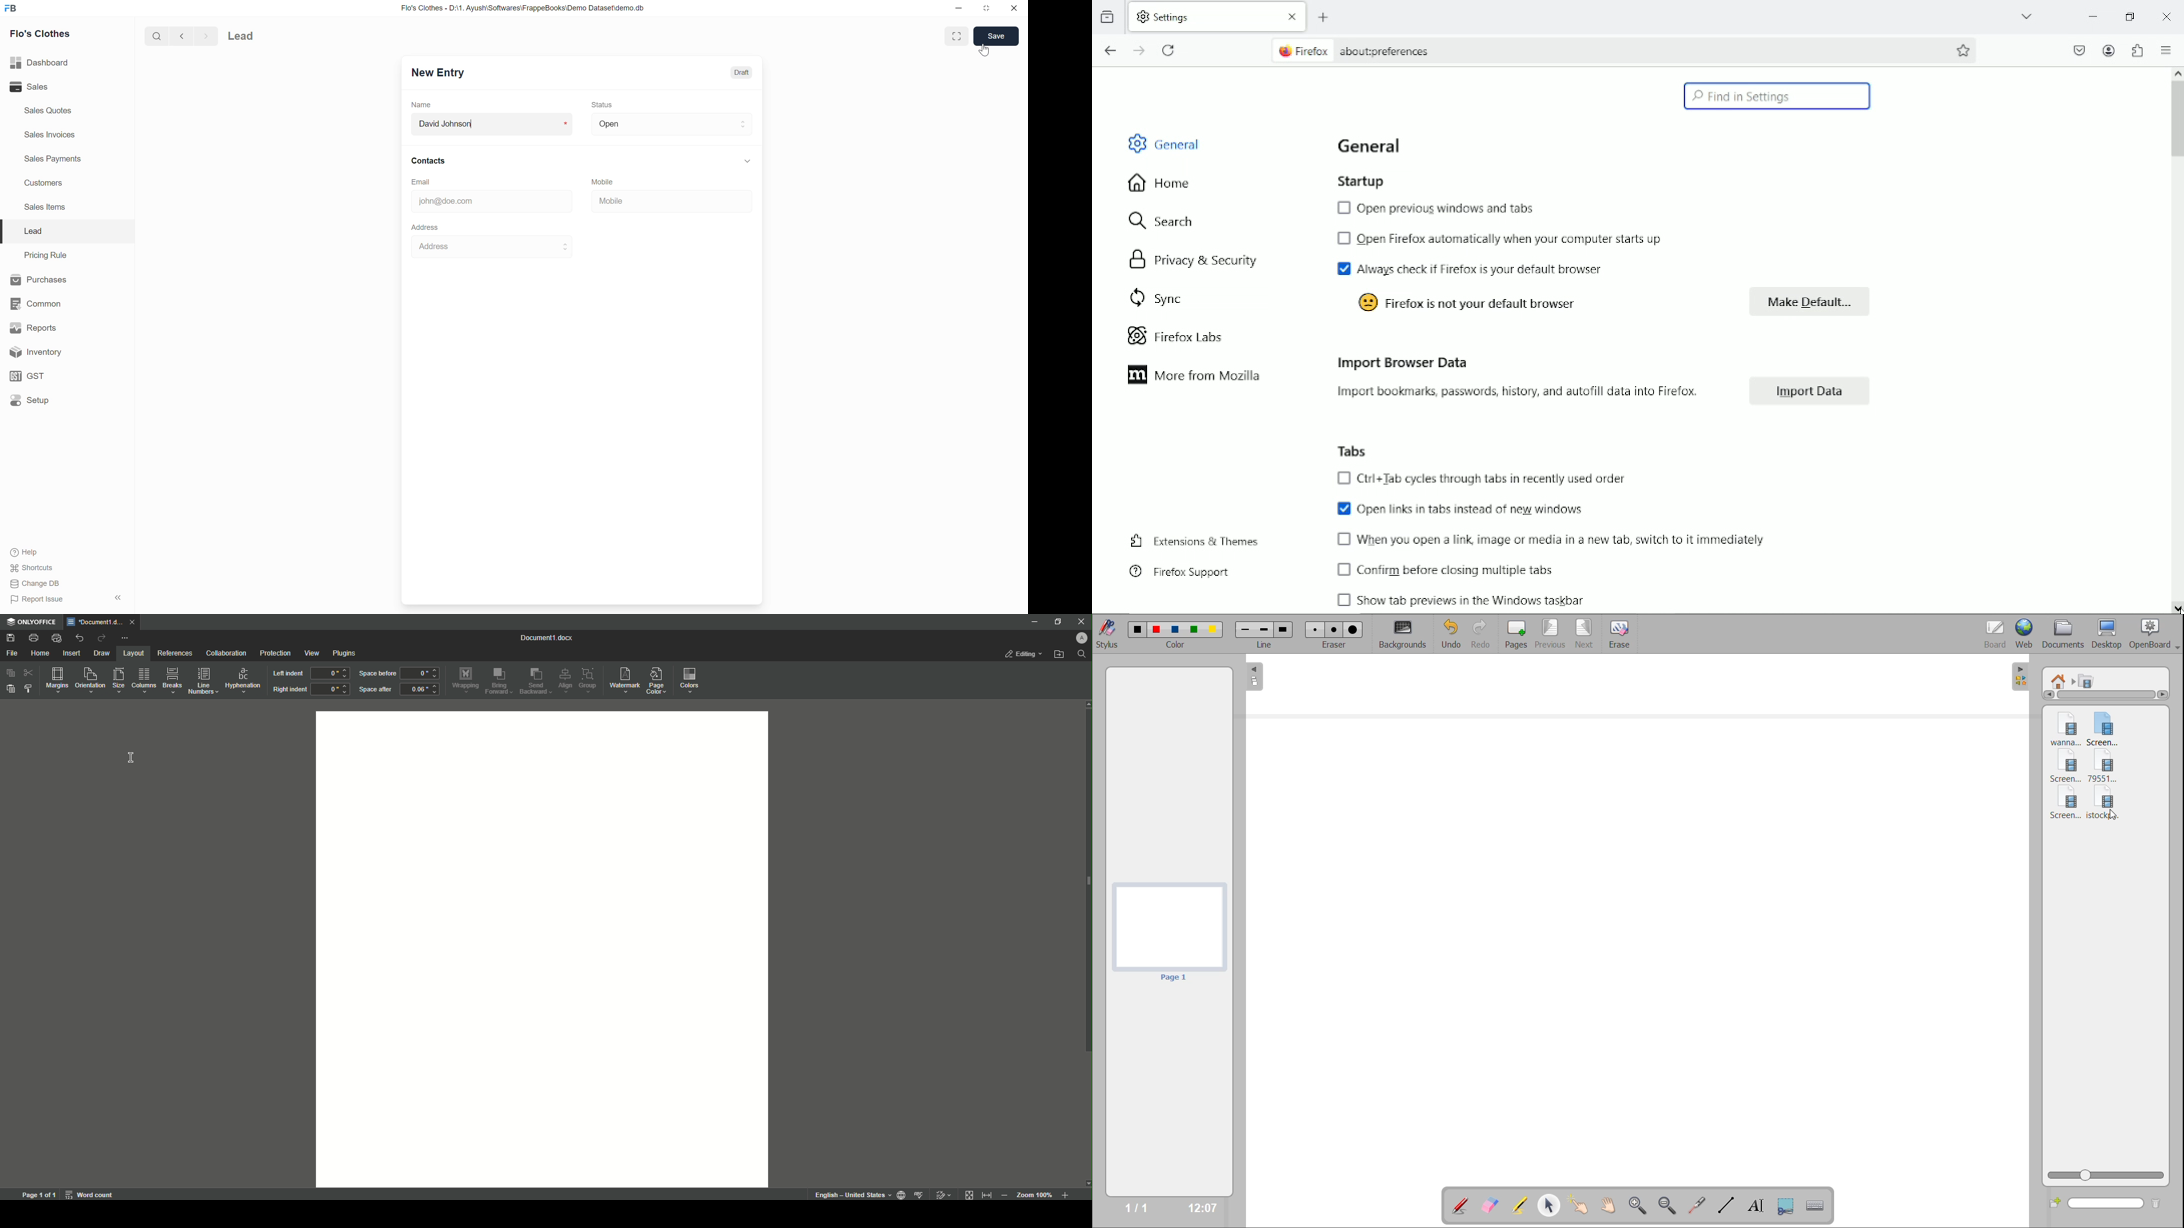  What do you see at coordinates (1499, 239) in the screenshot?
I see `Open firefox automatically when your computer starts up.` at bounding box center [1499, 239].